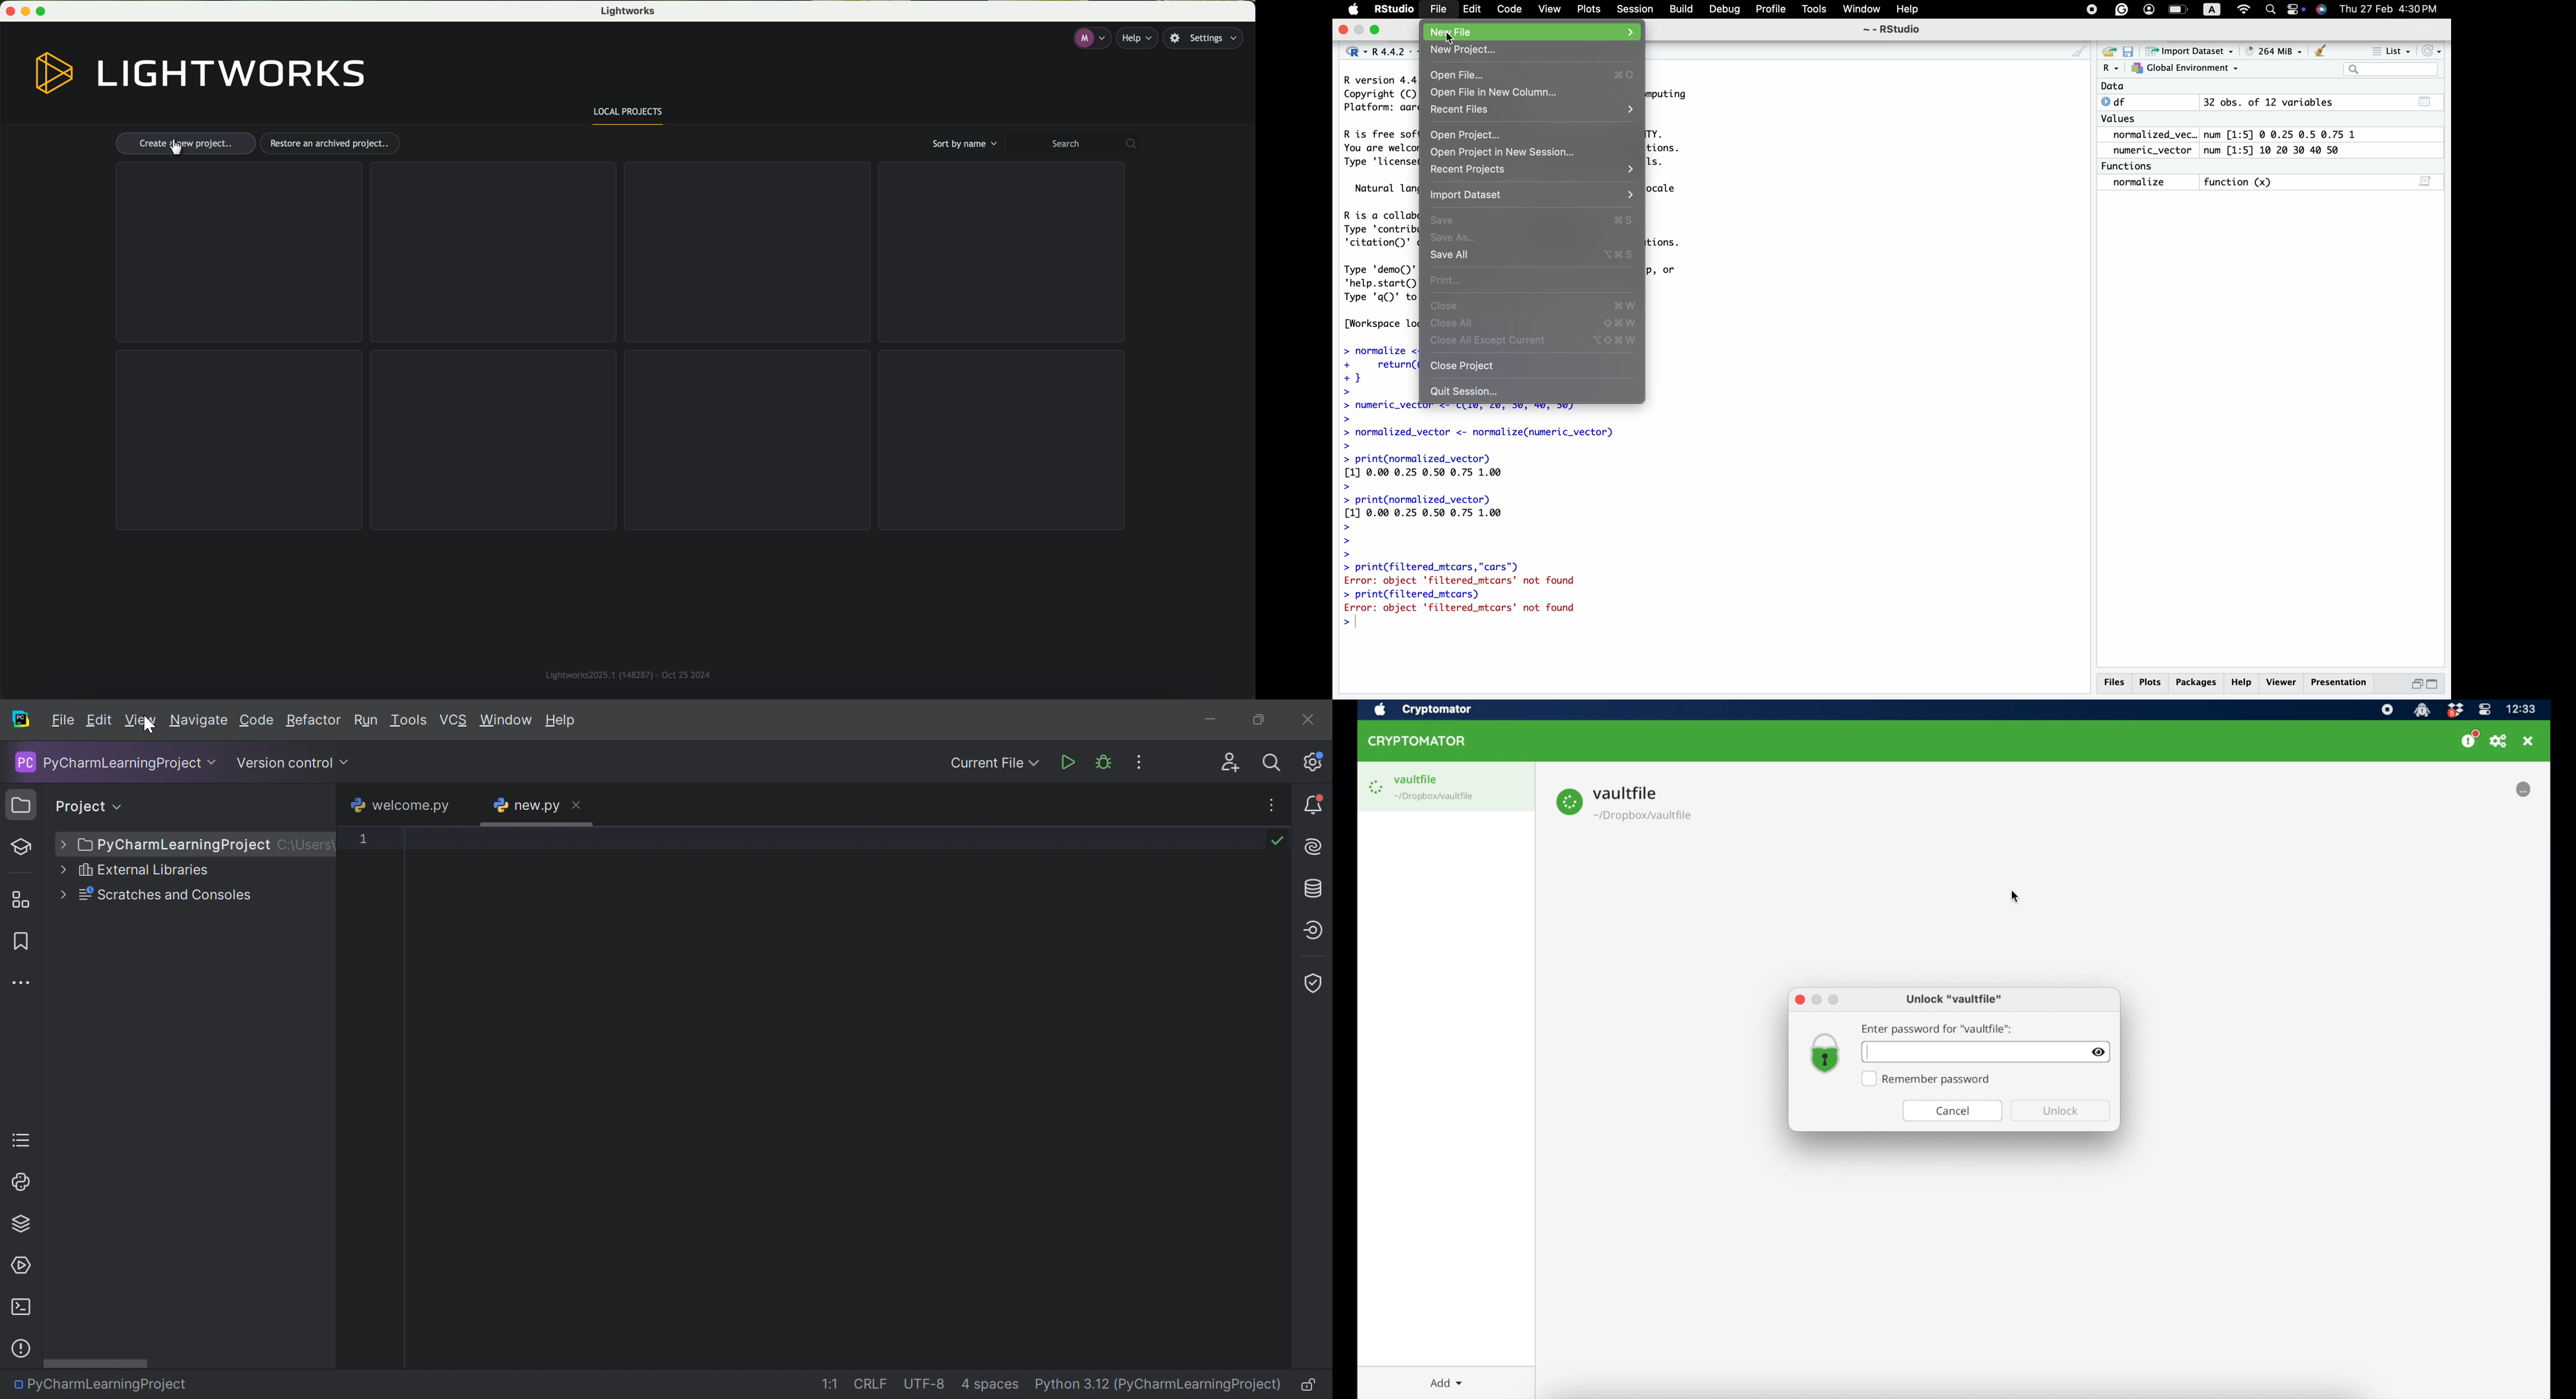  I want to click on debug, so click(1724, 9).